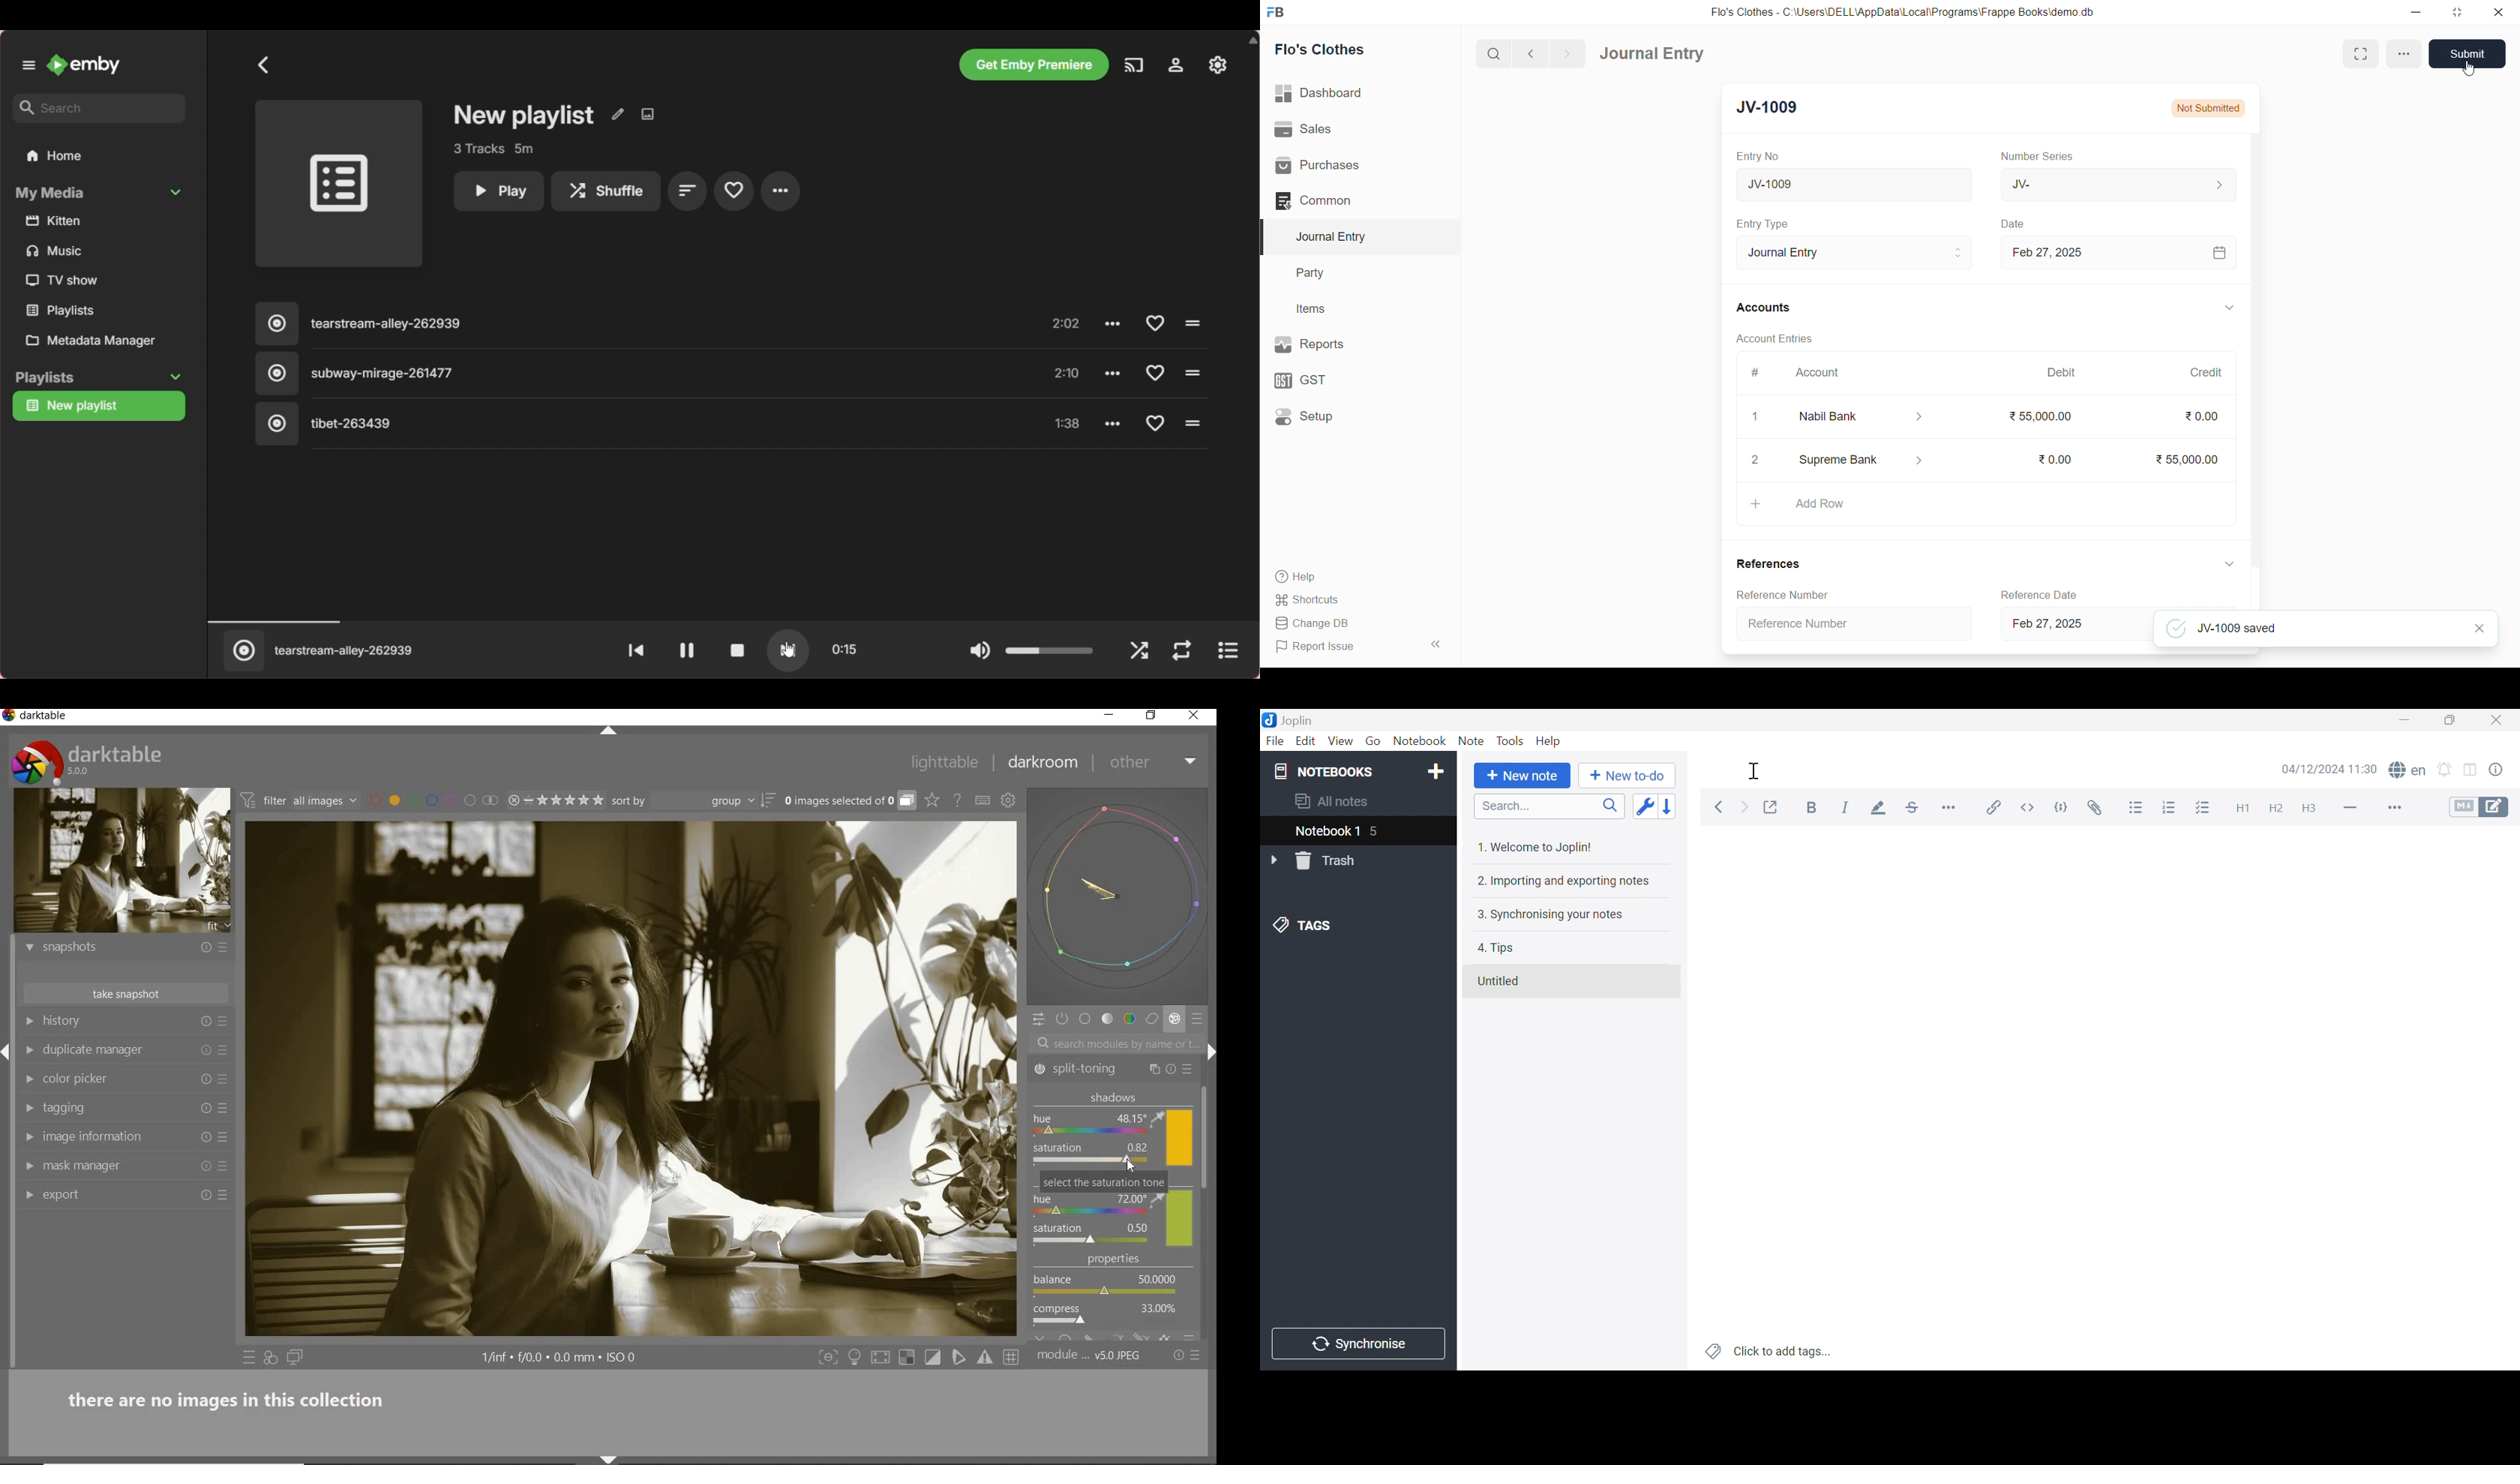 This screenshot has height=1484, width=2520. Describe the element at coordinates (117, 1022) in the screenshot. I see `history` at that location.